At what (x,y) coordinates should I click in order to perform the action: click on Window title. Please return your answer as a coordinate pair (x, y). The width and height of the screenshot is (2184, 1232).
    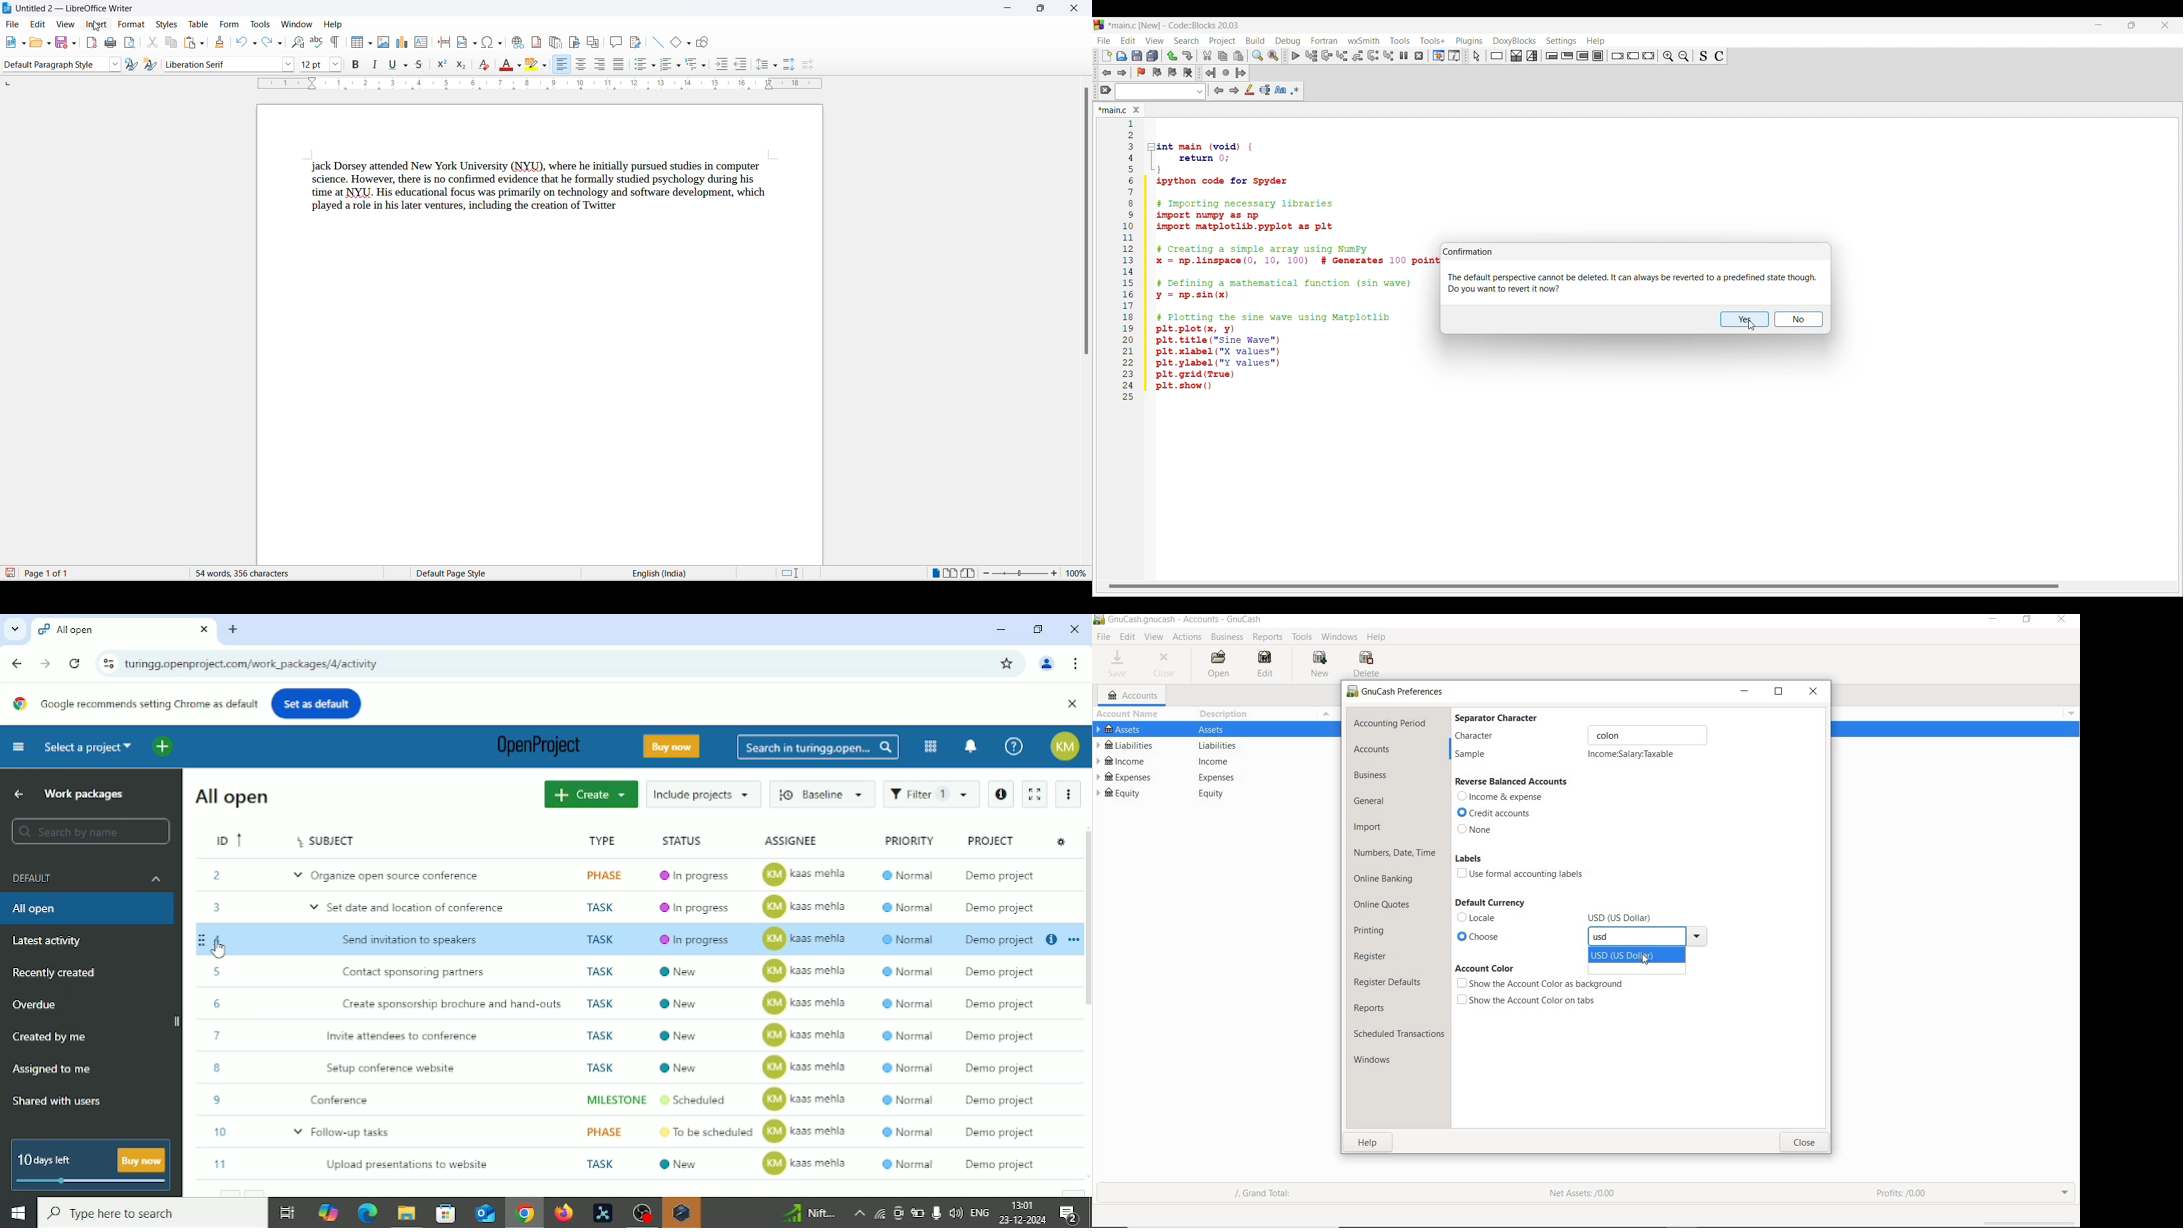
    Looking at the image, I should click on (1468, 251).